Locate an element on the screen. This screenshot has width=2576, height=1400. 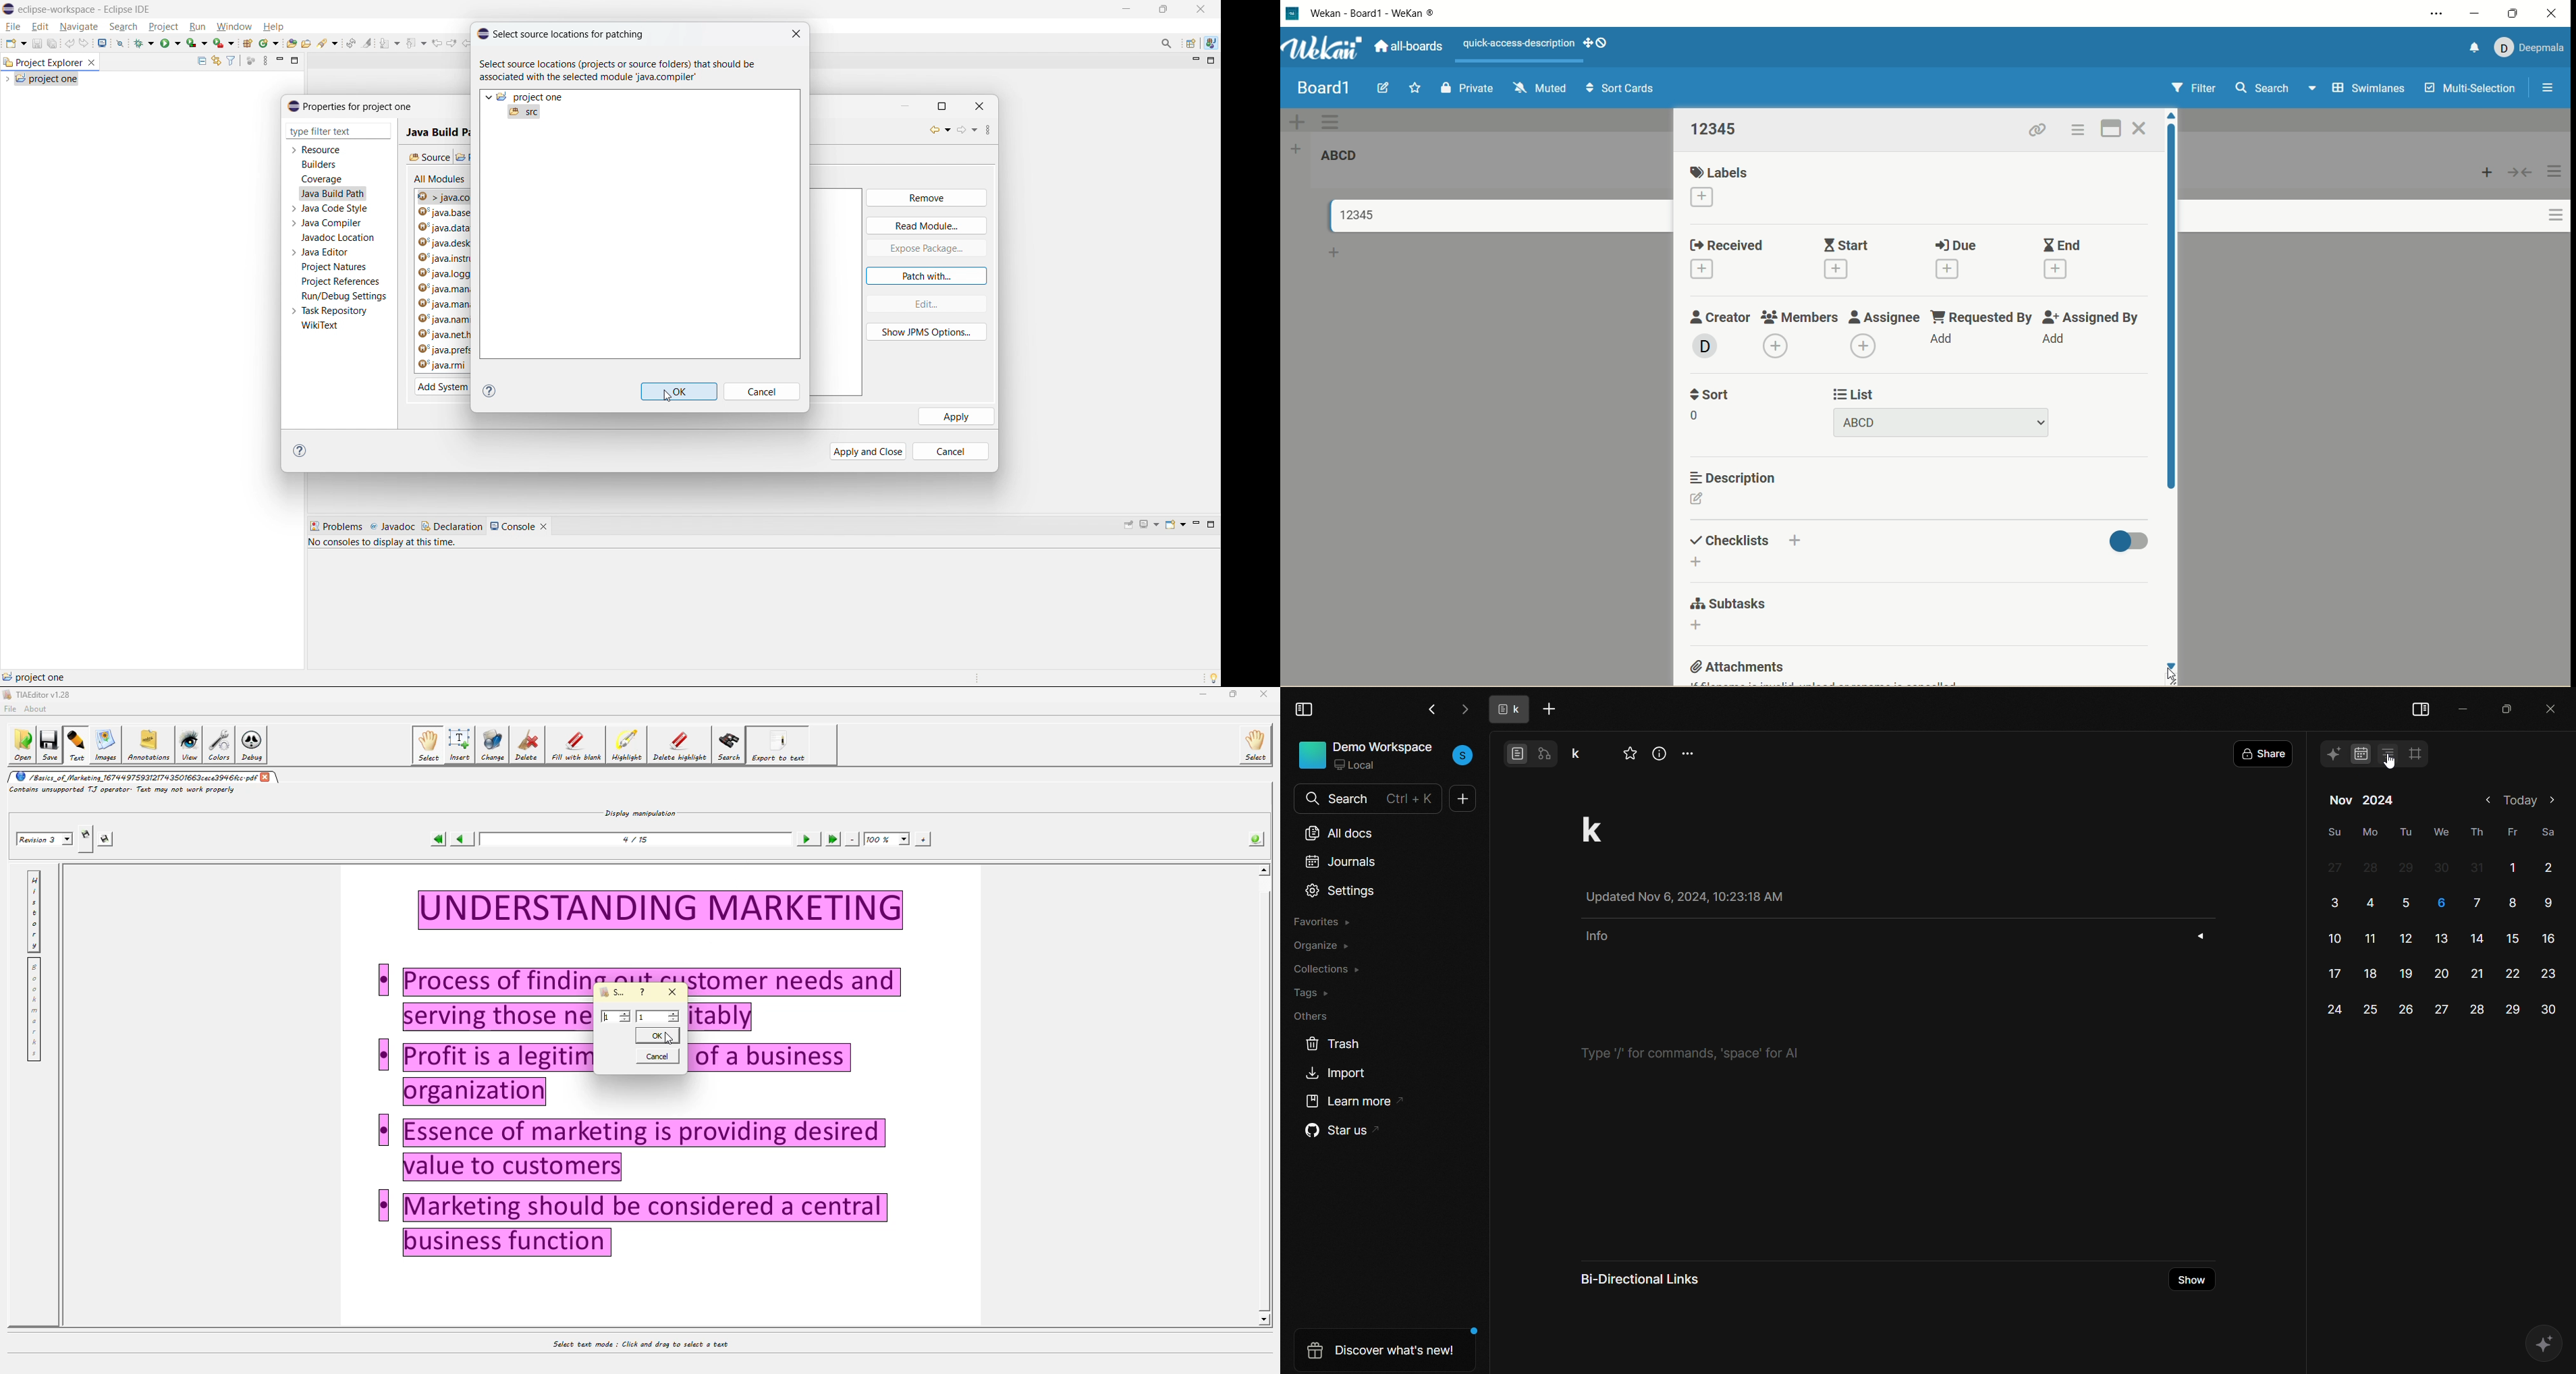
run is located at coordinates (198, 27).